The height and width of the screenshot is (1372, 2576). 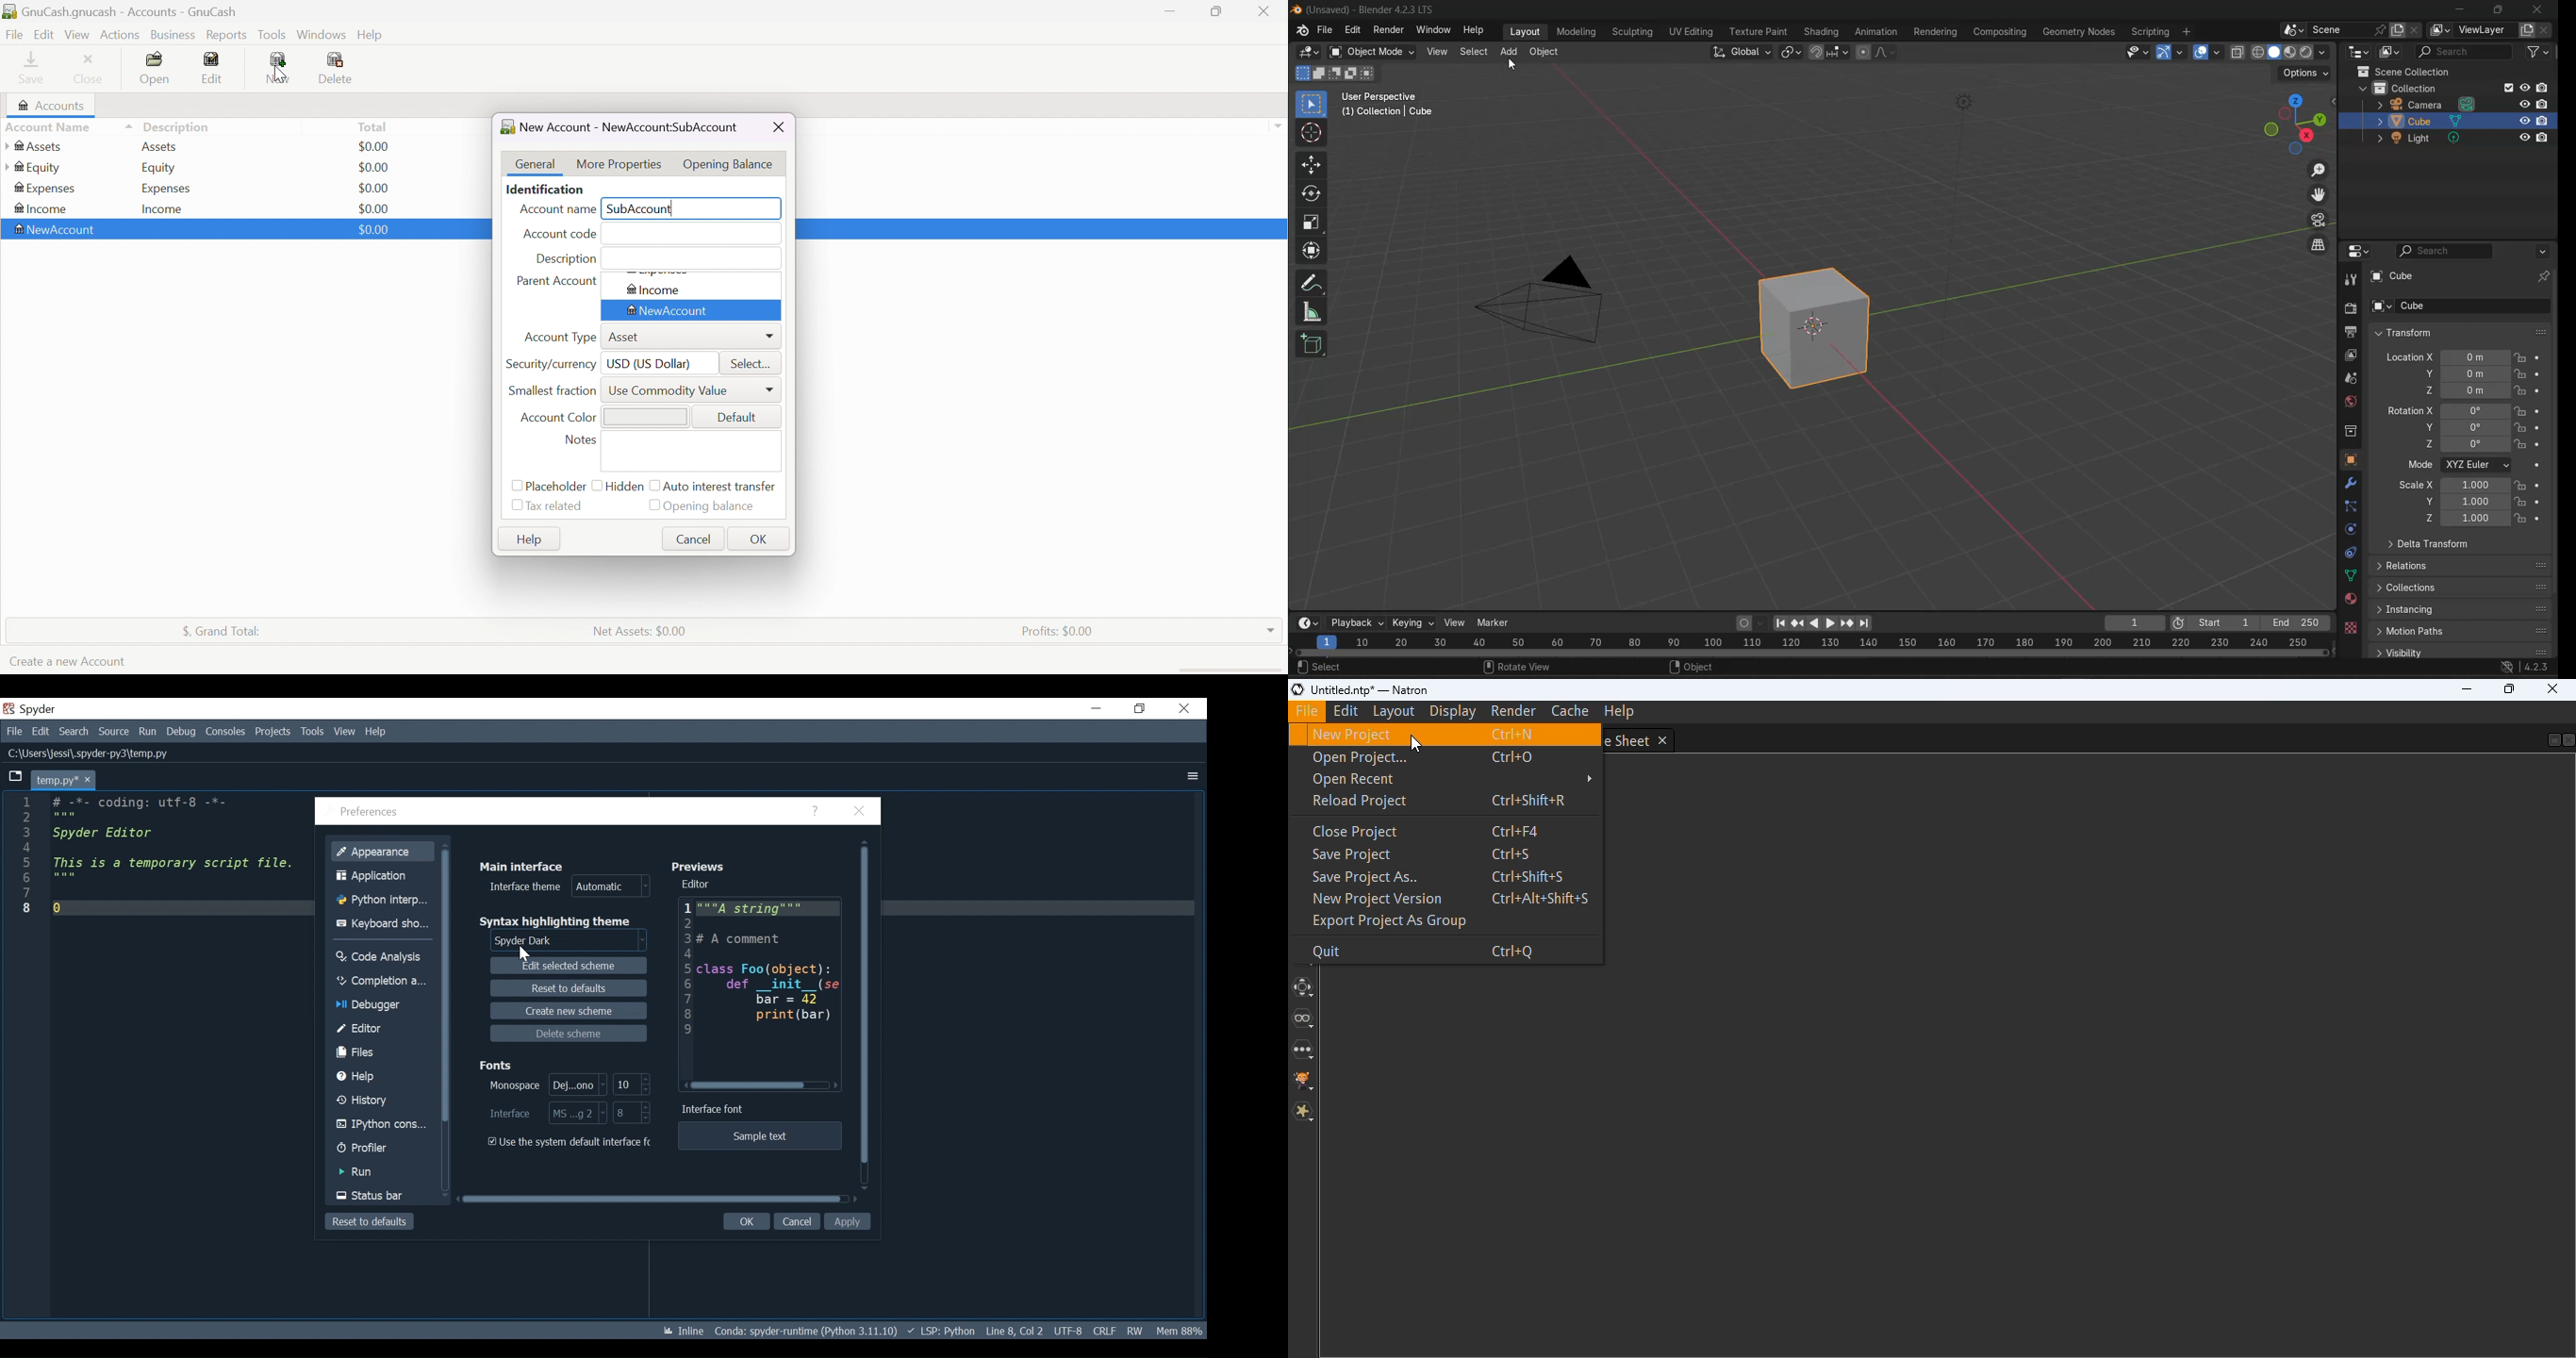 I want to click on Vertical Scroll bar, so click(x=449, y=986).